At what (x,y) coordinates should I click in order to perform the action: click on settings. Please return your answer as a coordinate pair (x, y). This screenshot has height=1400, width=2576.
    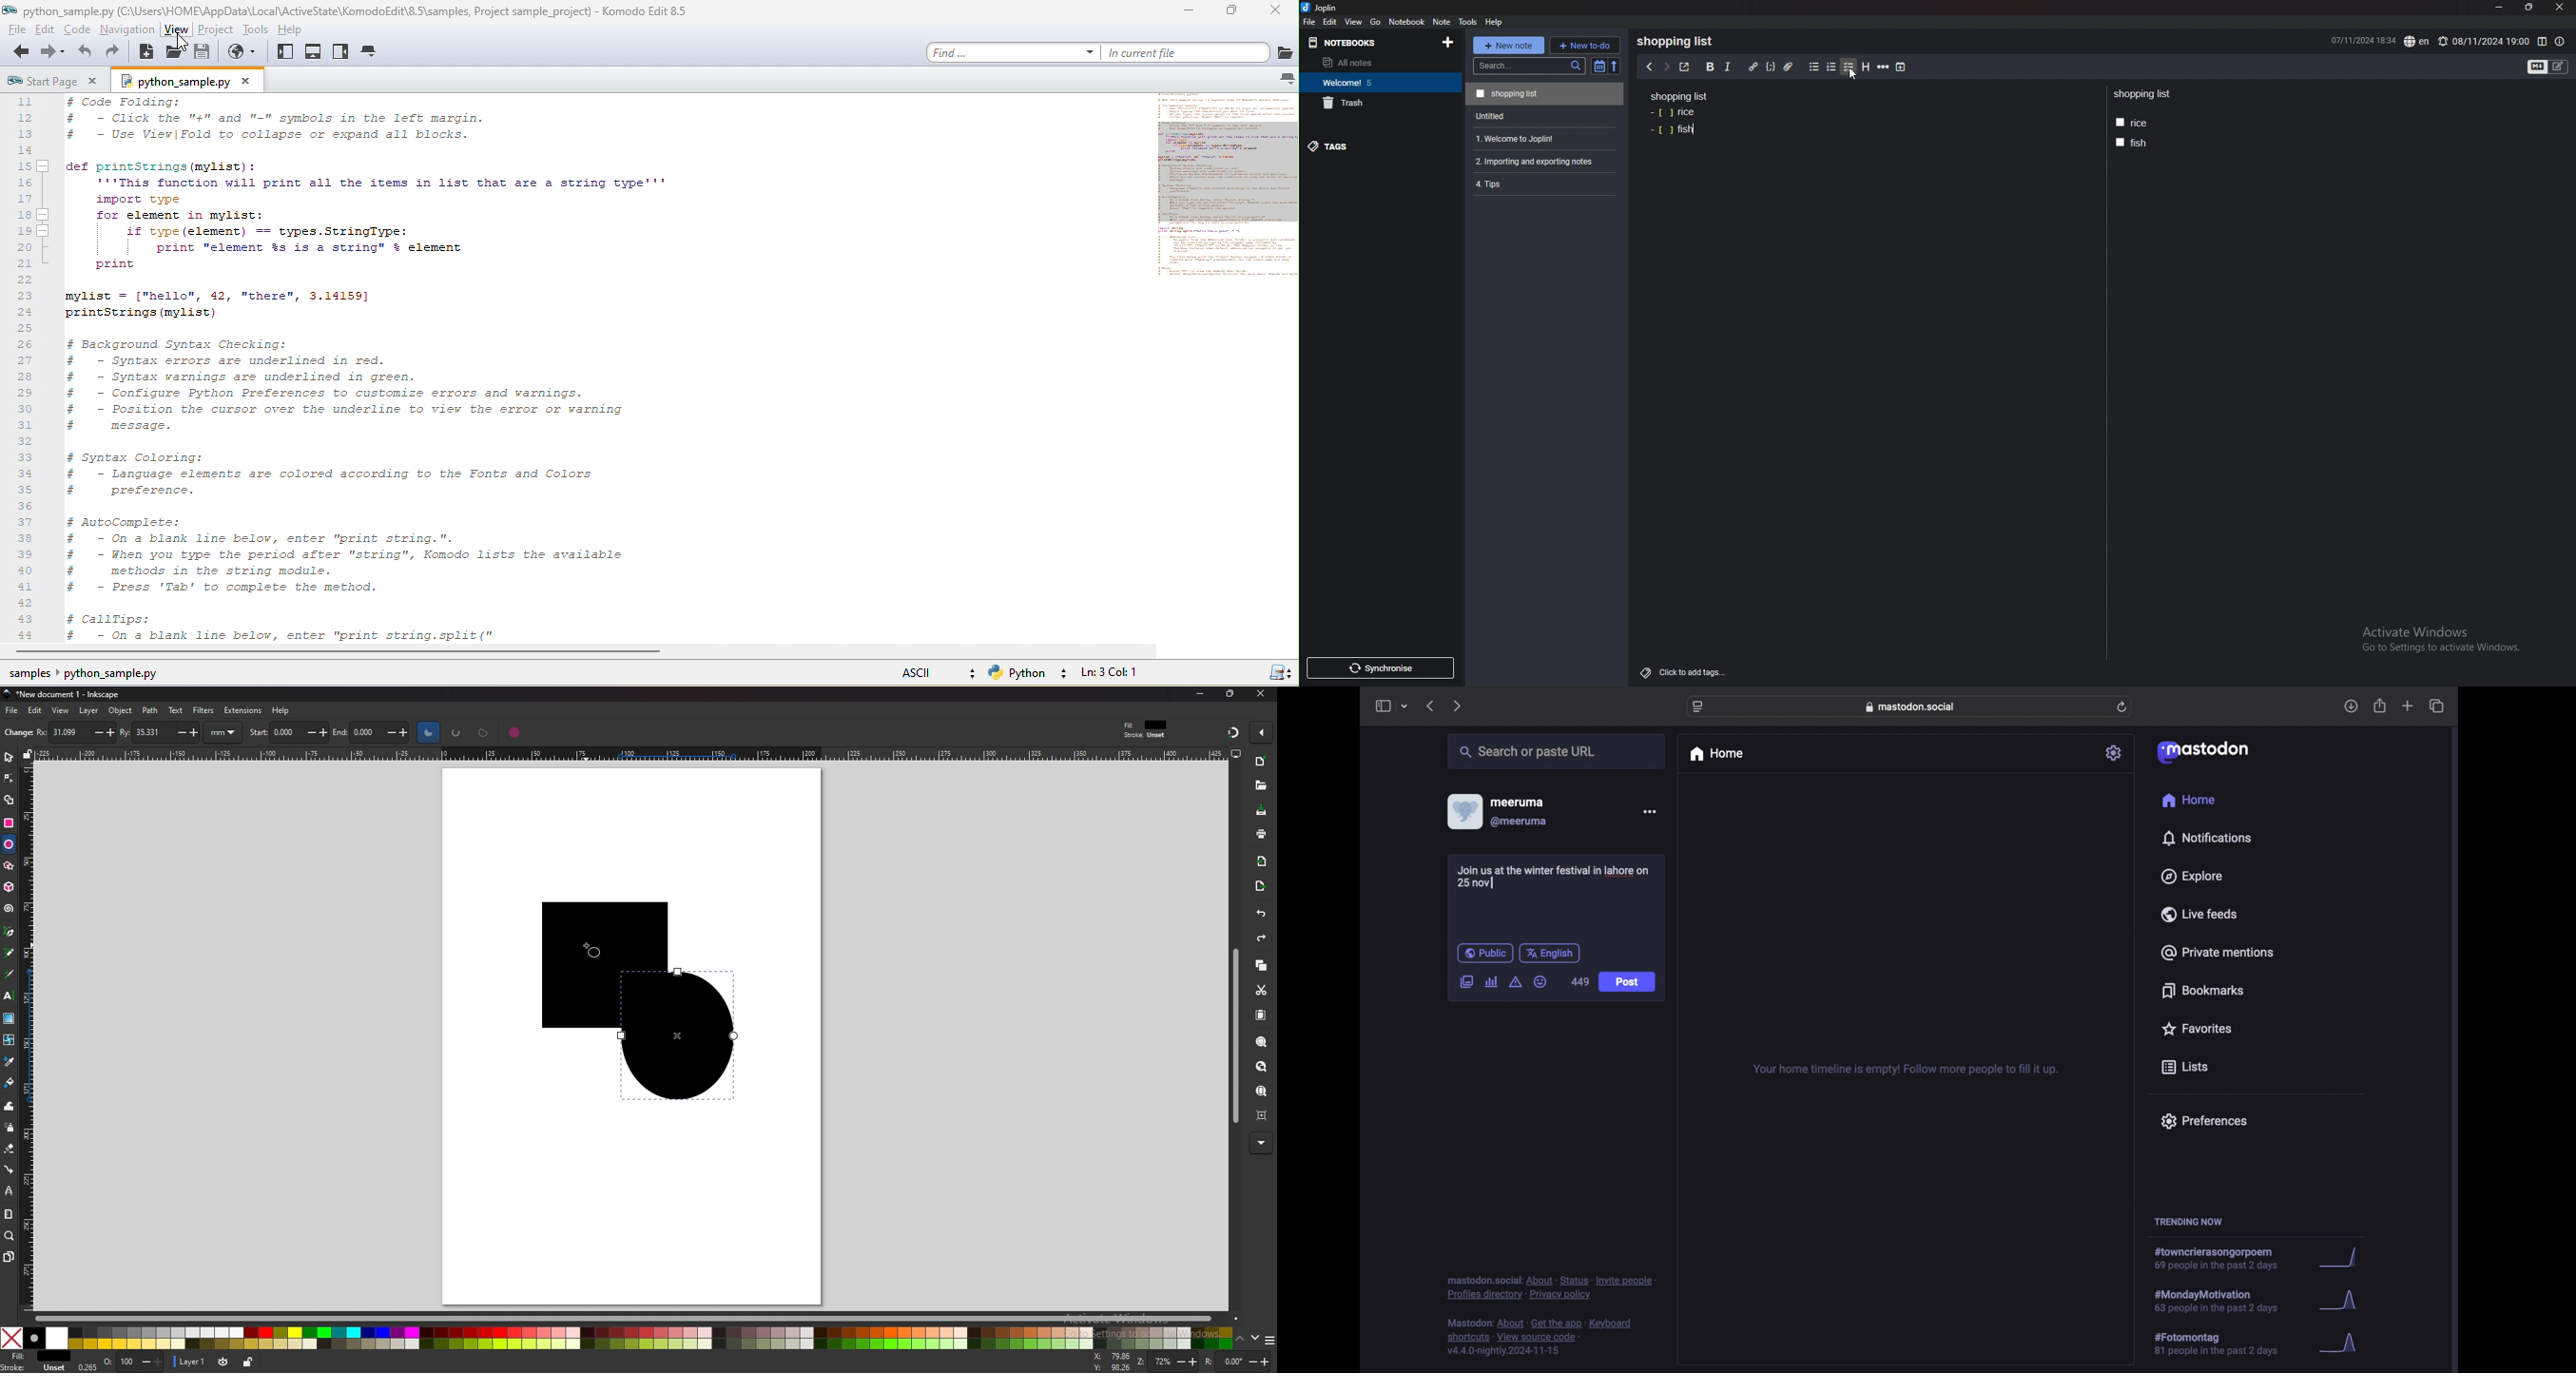
    Looking at the image, I should click on (2115, 753).